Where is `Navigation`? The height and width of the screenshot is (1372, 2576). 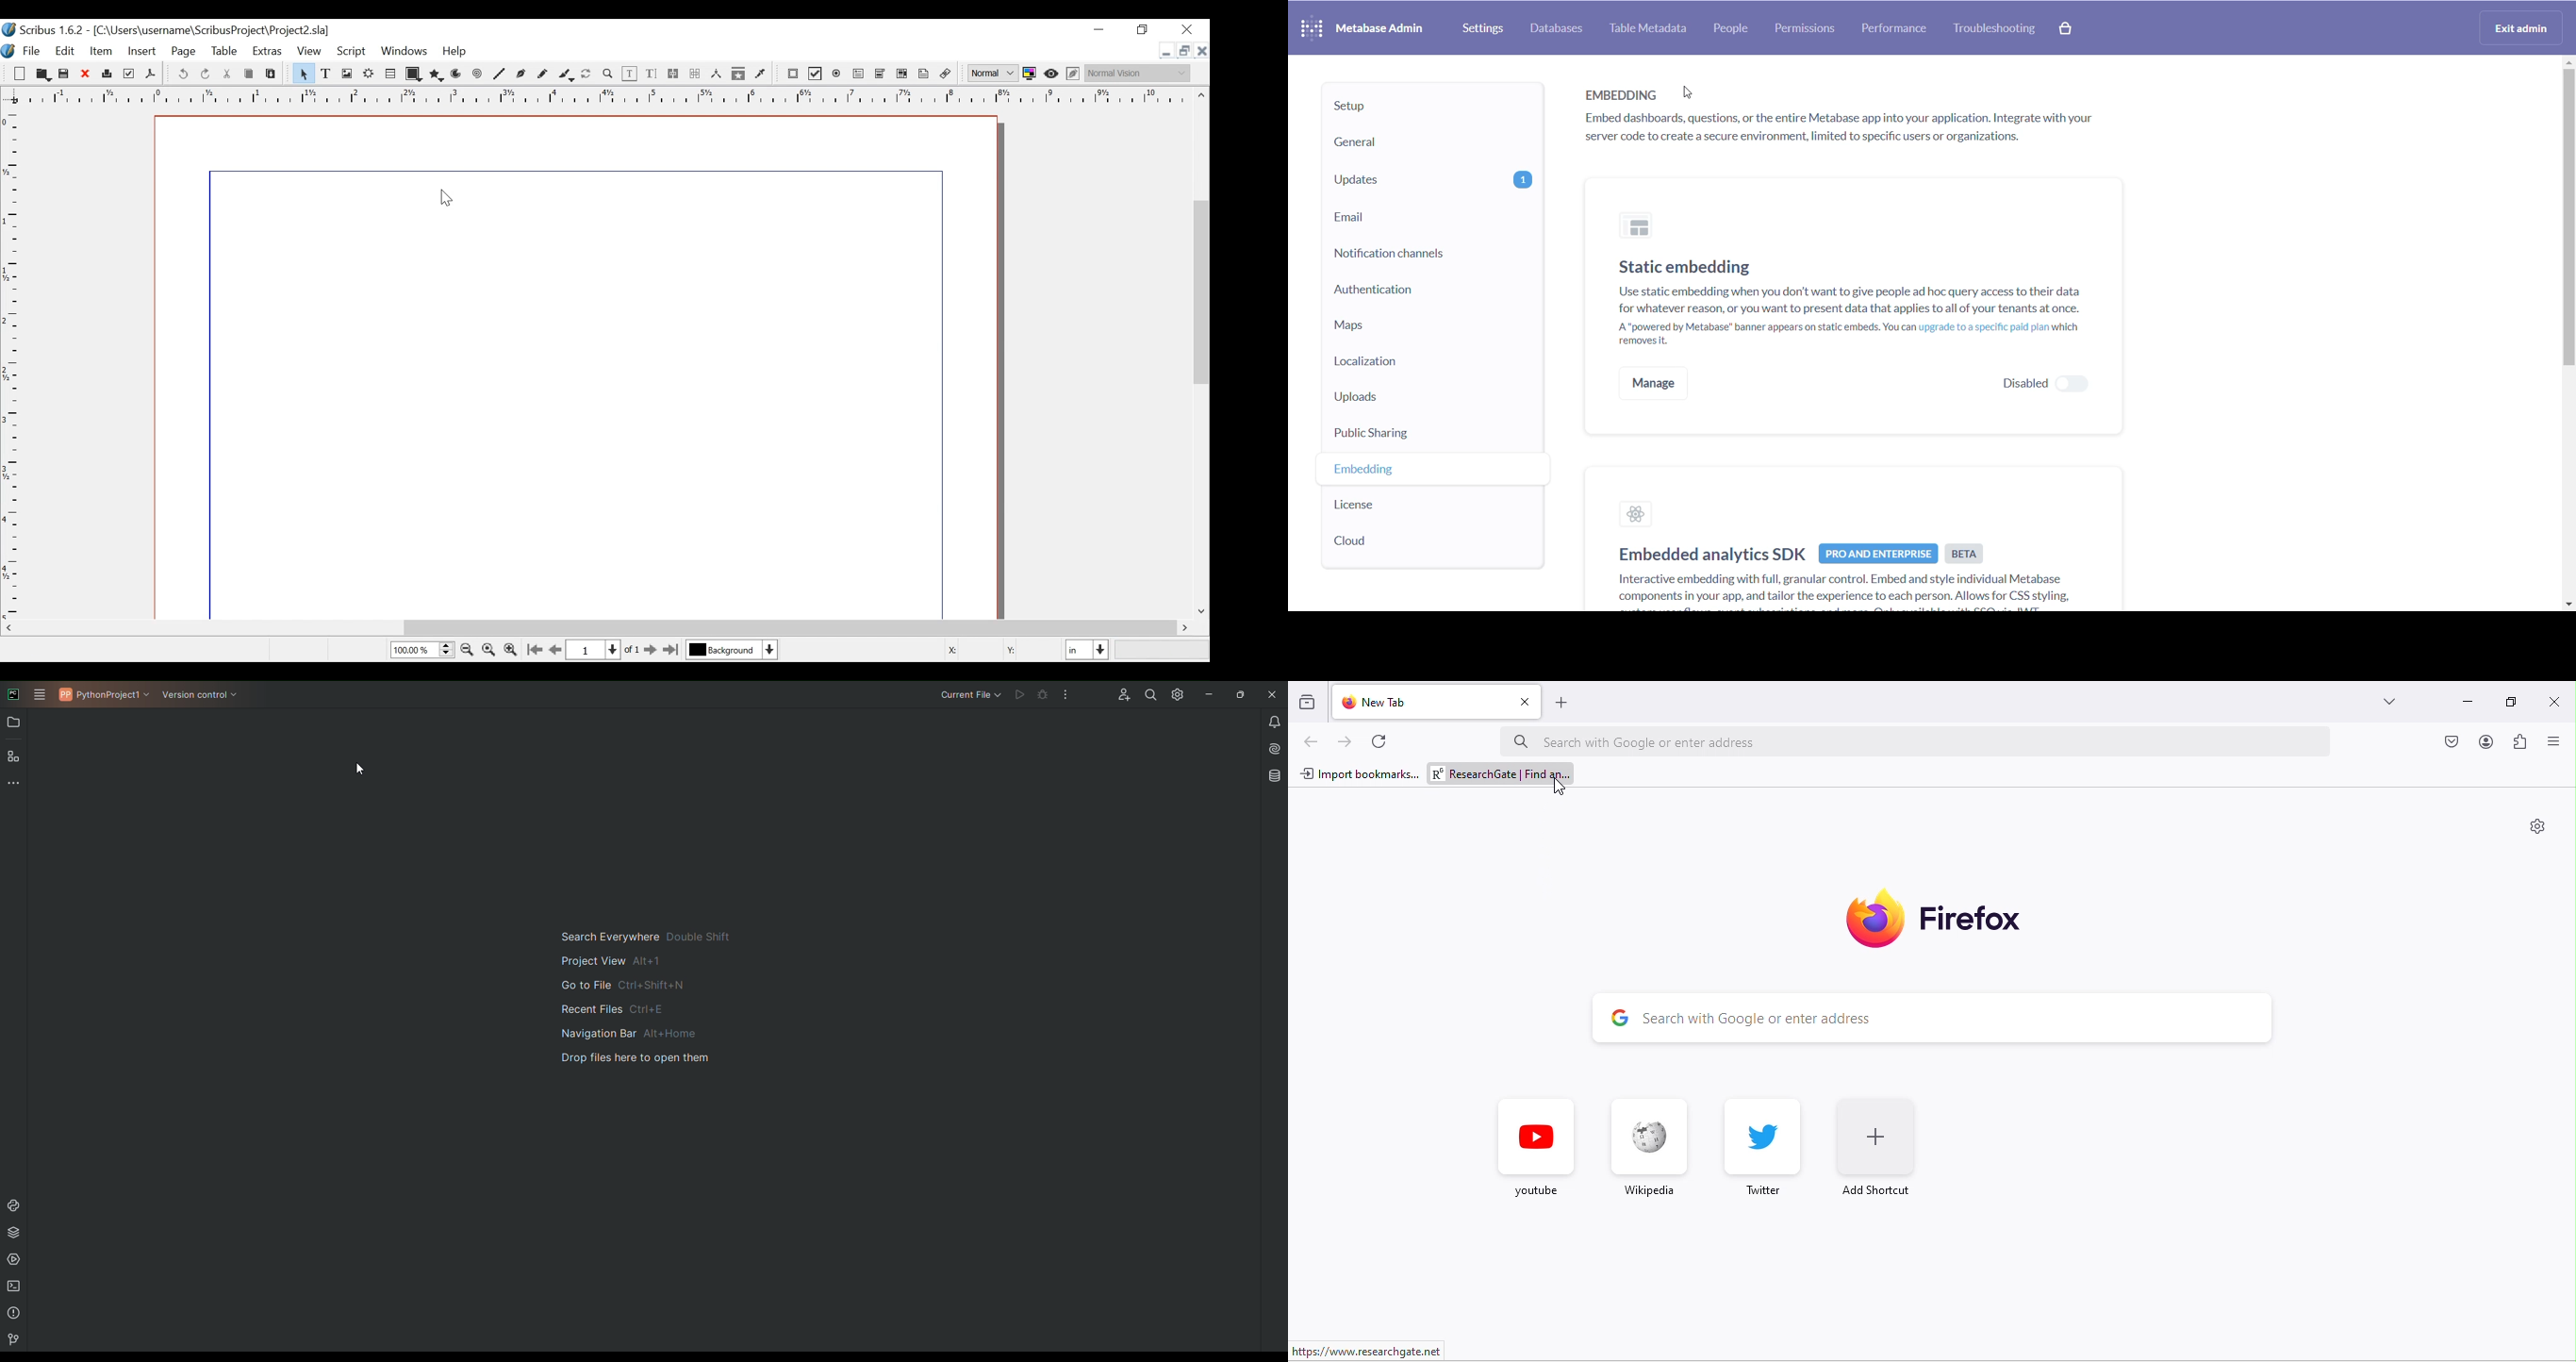
Navigation is located at coordinates (655, 998).